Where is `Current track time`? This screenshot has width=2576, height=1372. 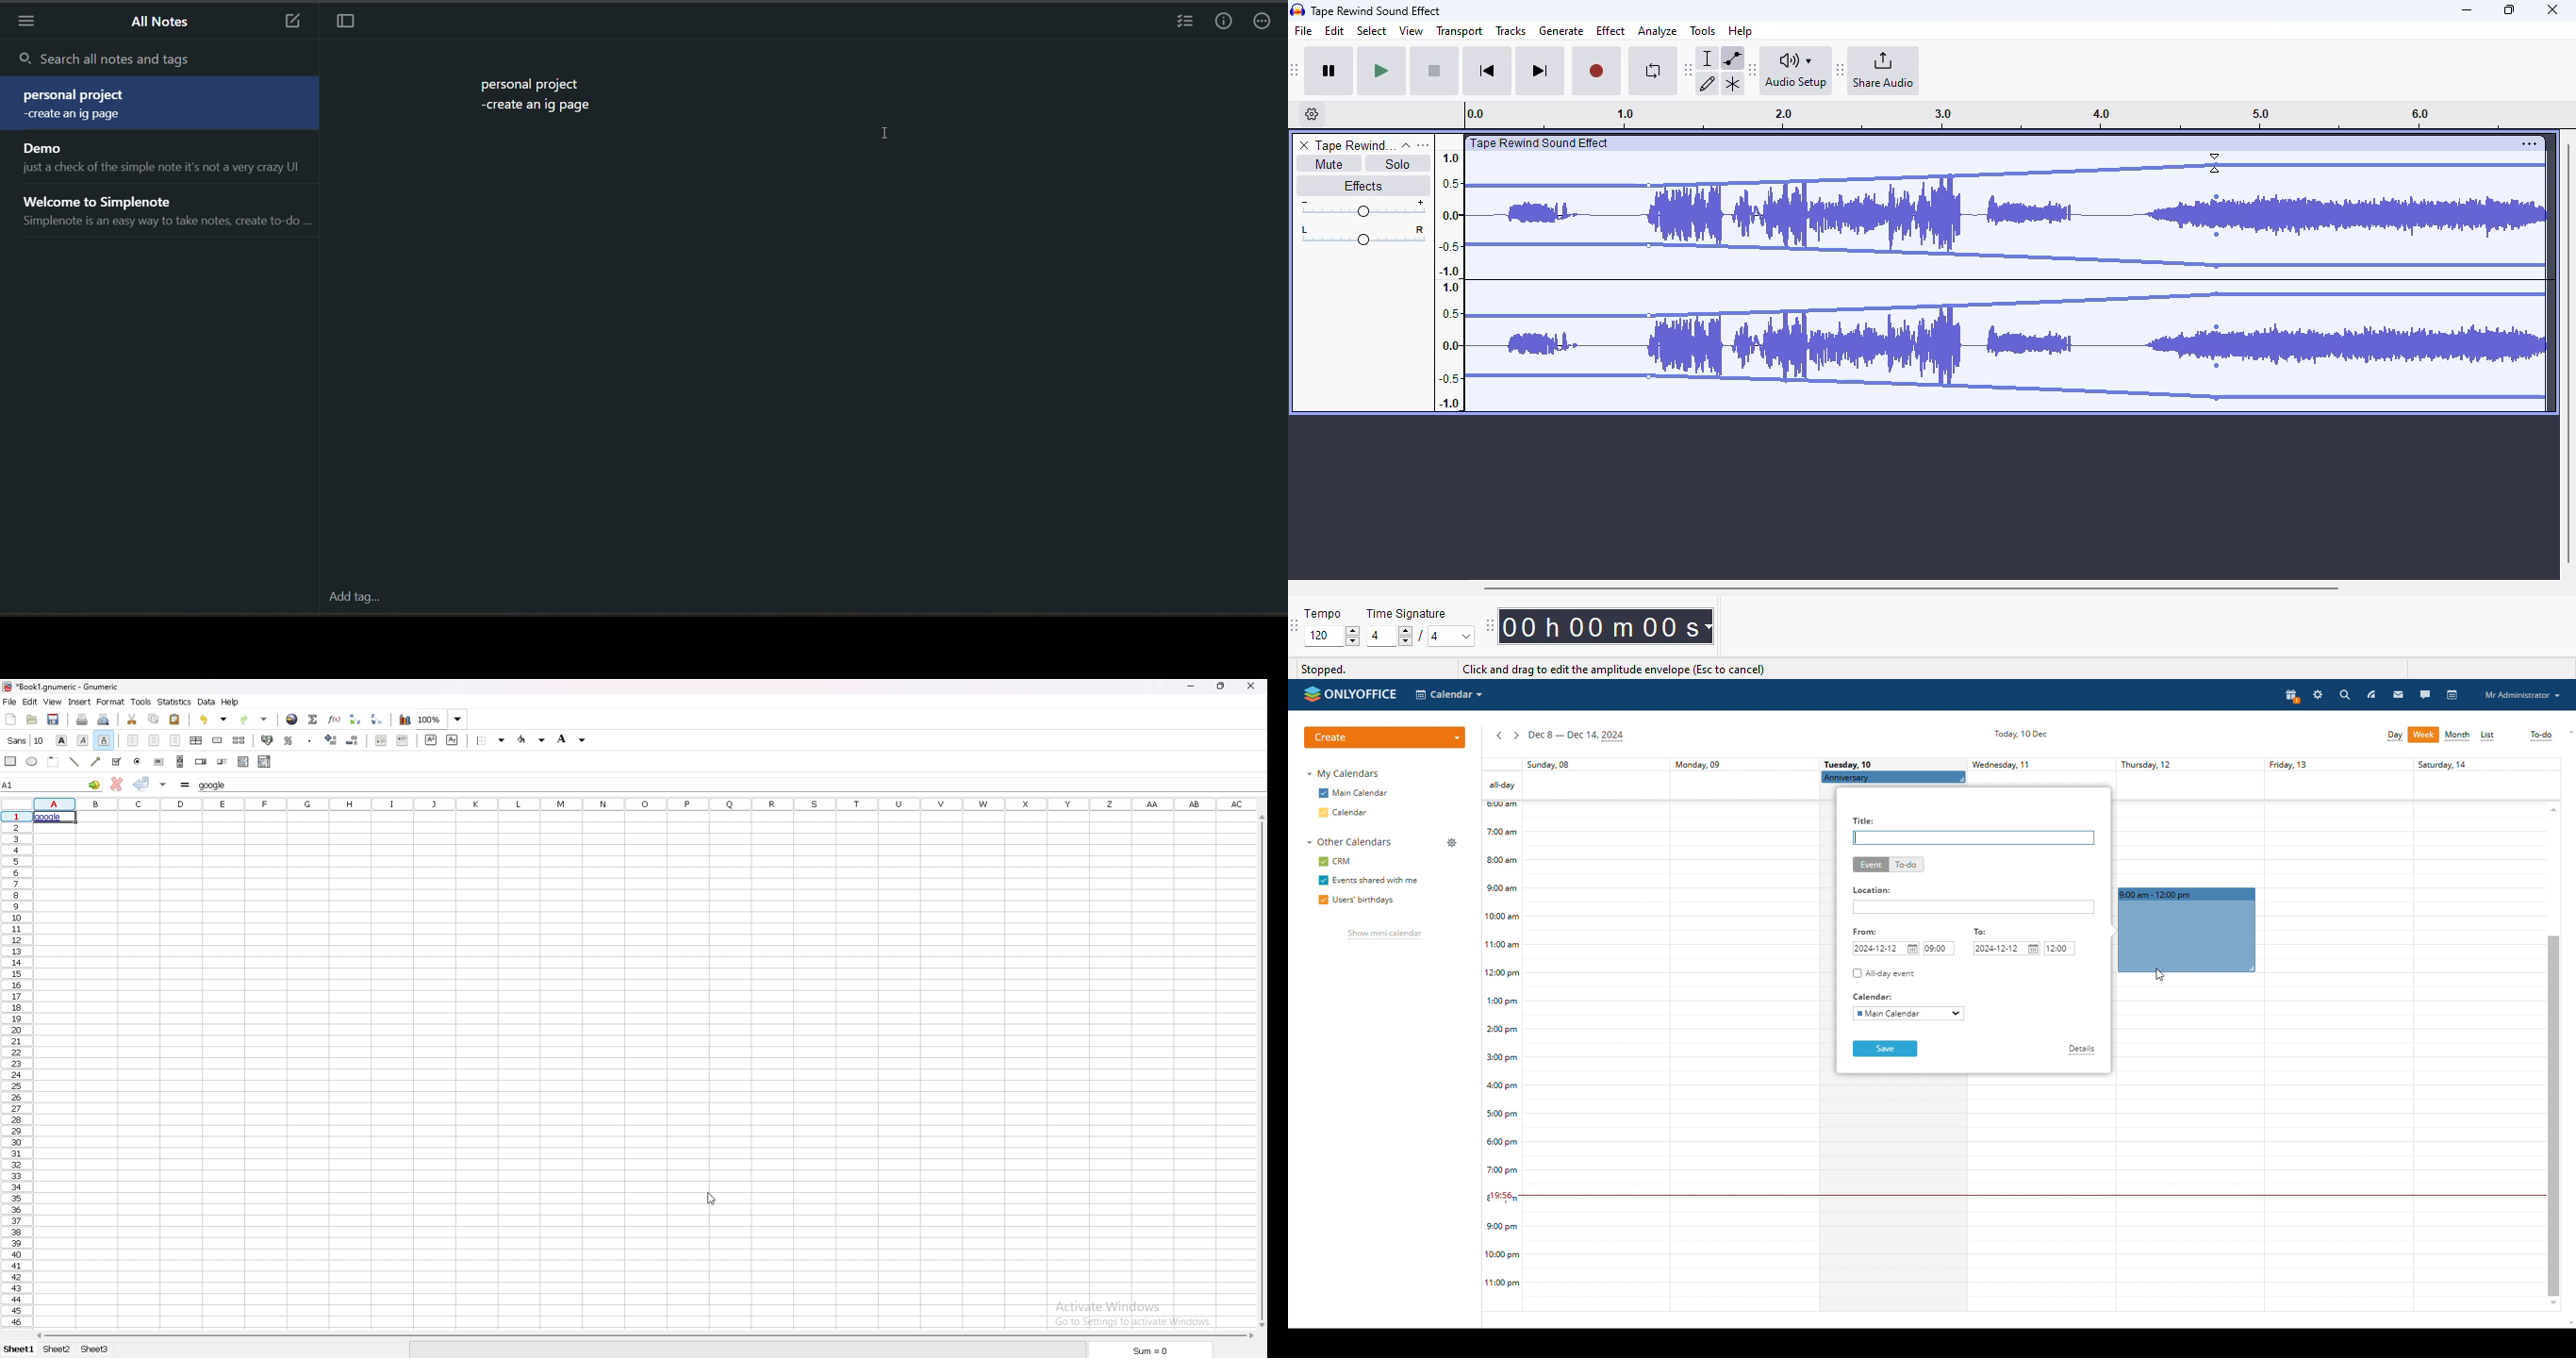
Current track time is located at coordinates (1598, 626).